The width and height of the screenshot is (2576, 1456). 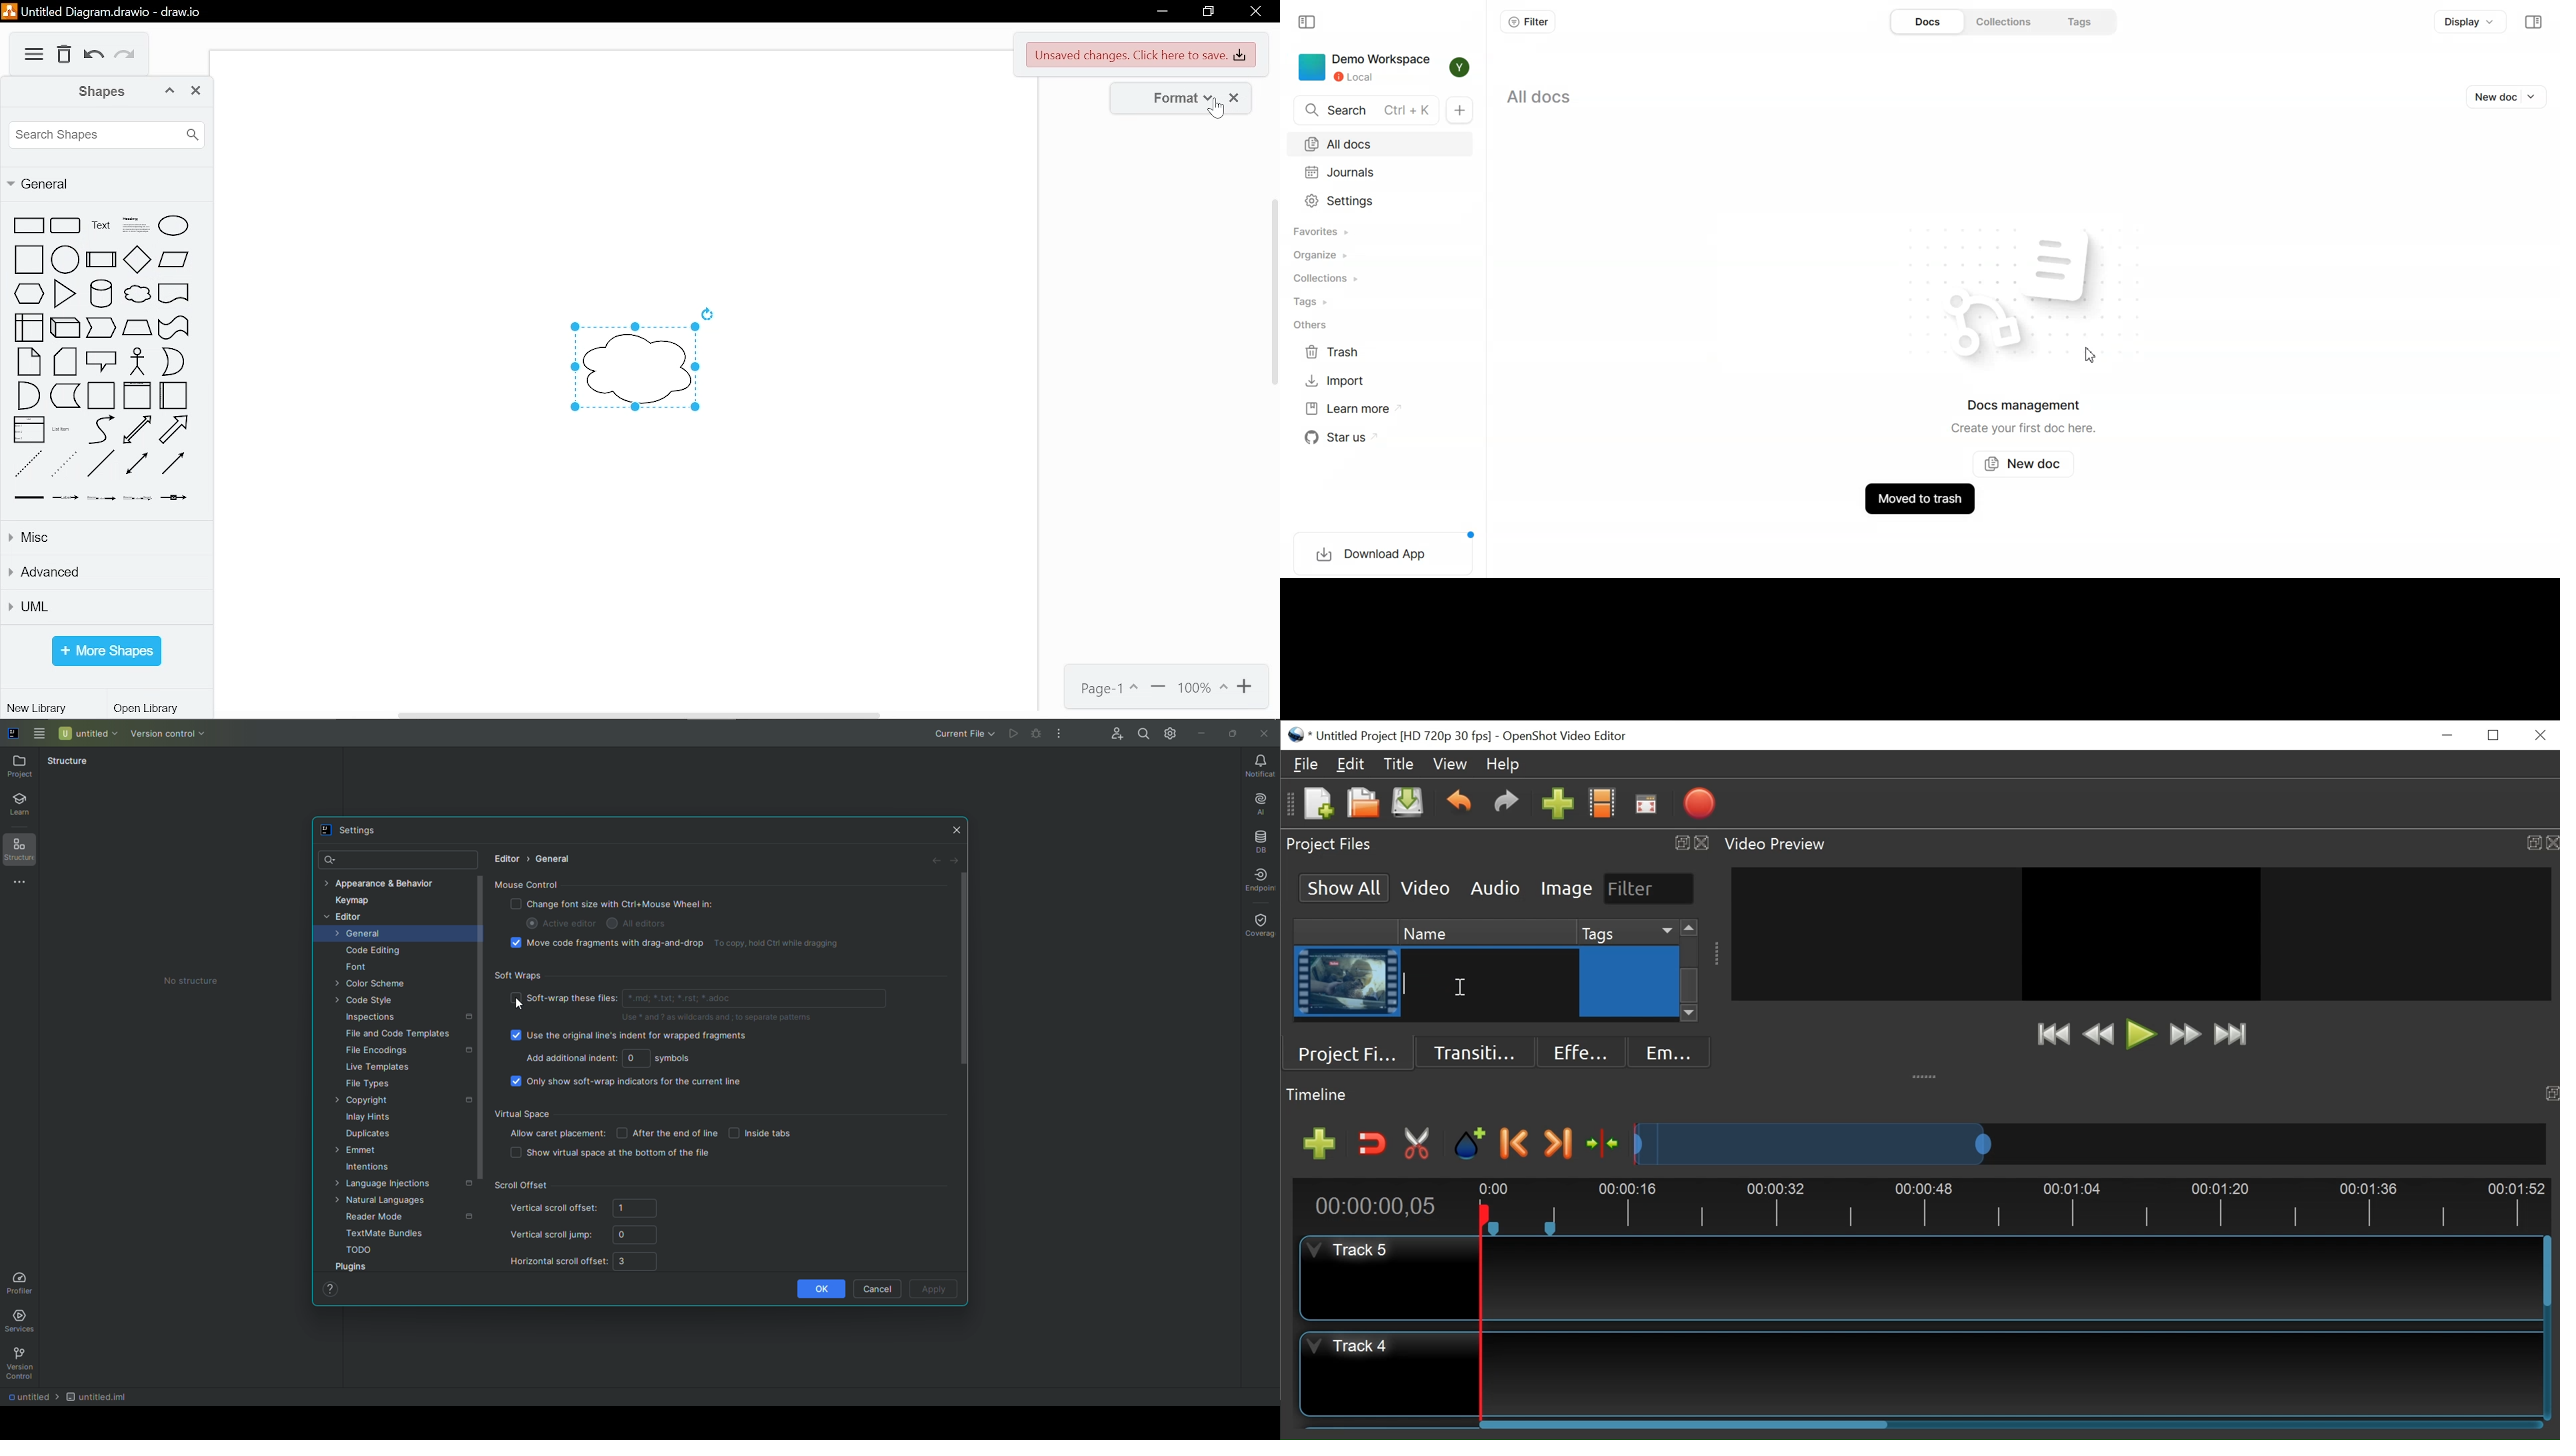 What do you see at coordinates (105, 606) in the screenshot?
I see `UML` at bounding box center [105, 606].